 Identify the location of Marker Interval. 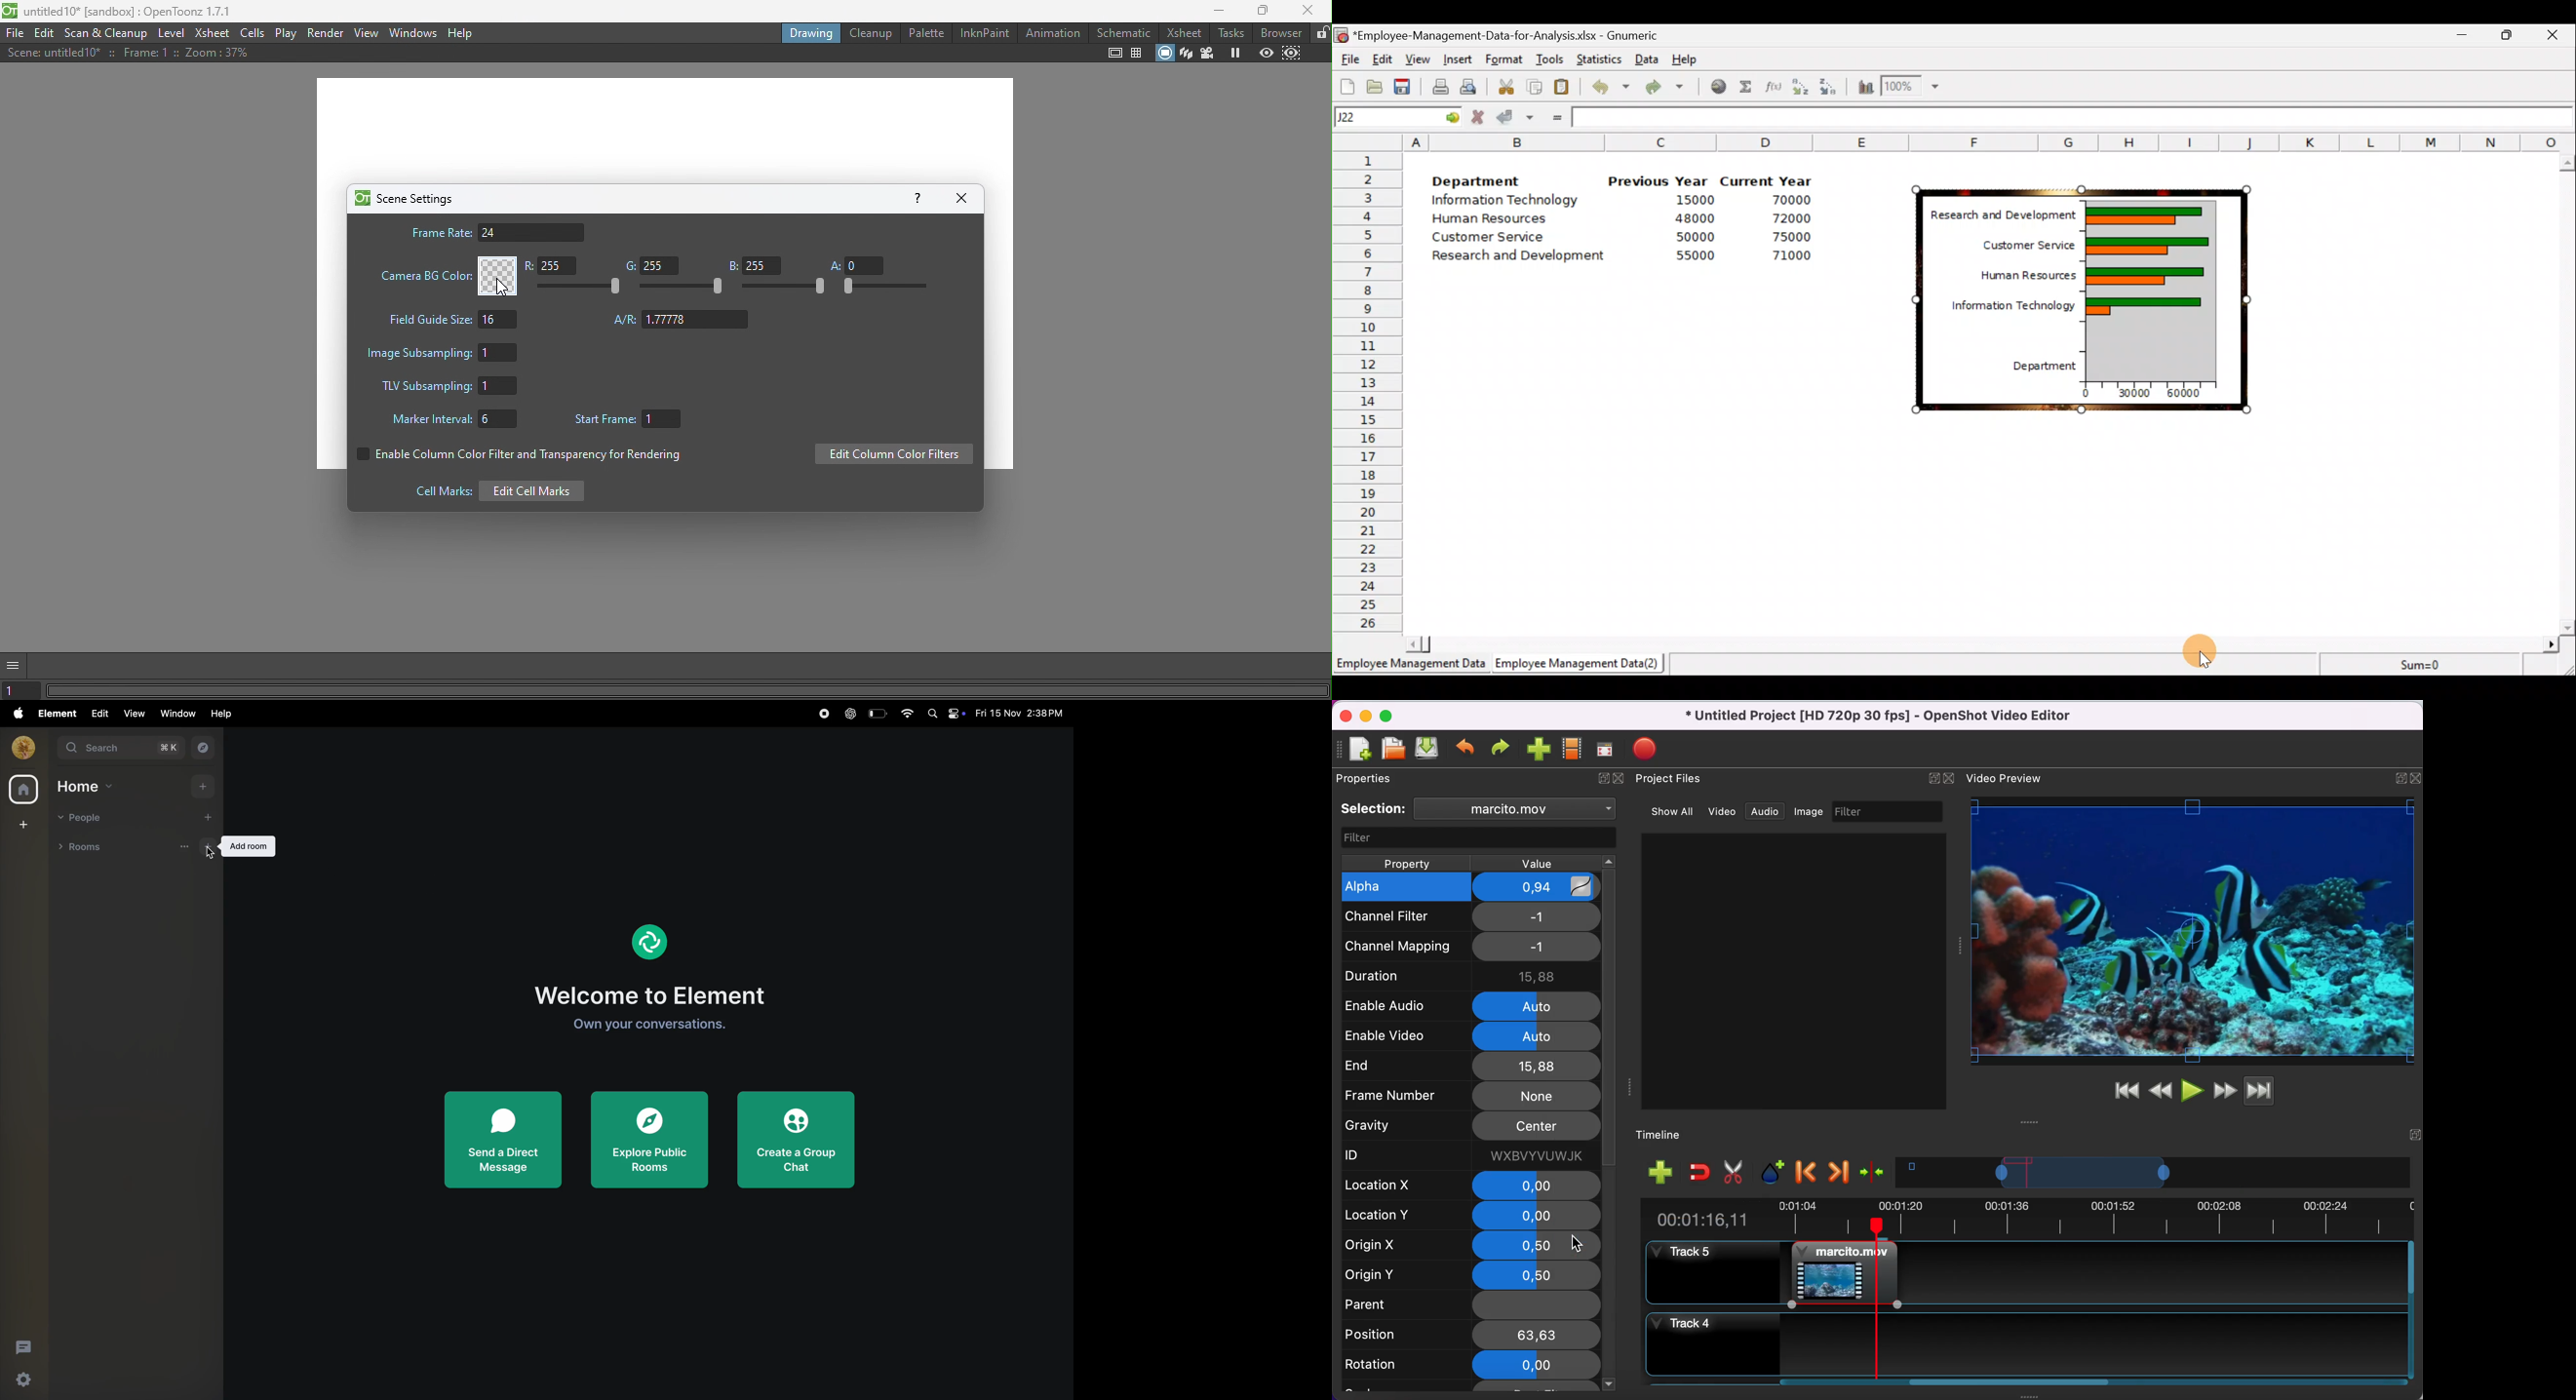
(449, 421).